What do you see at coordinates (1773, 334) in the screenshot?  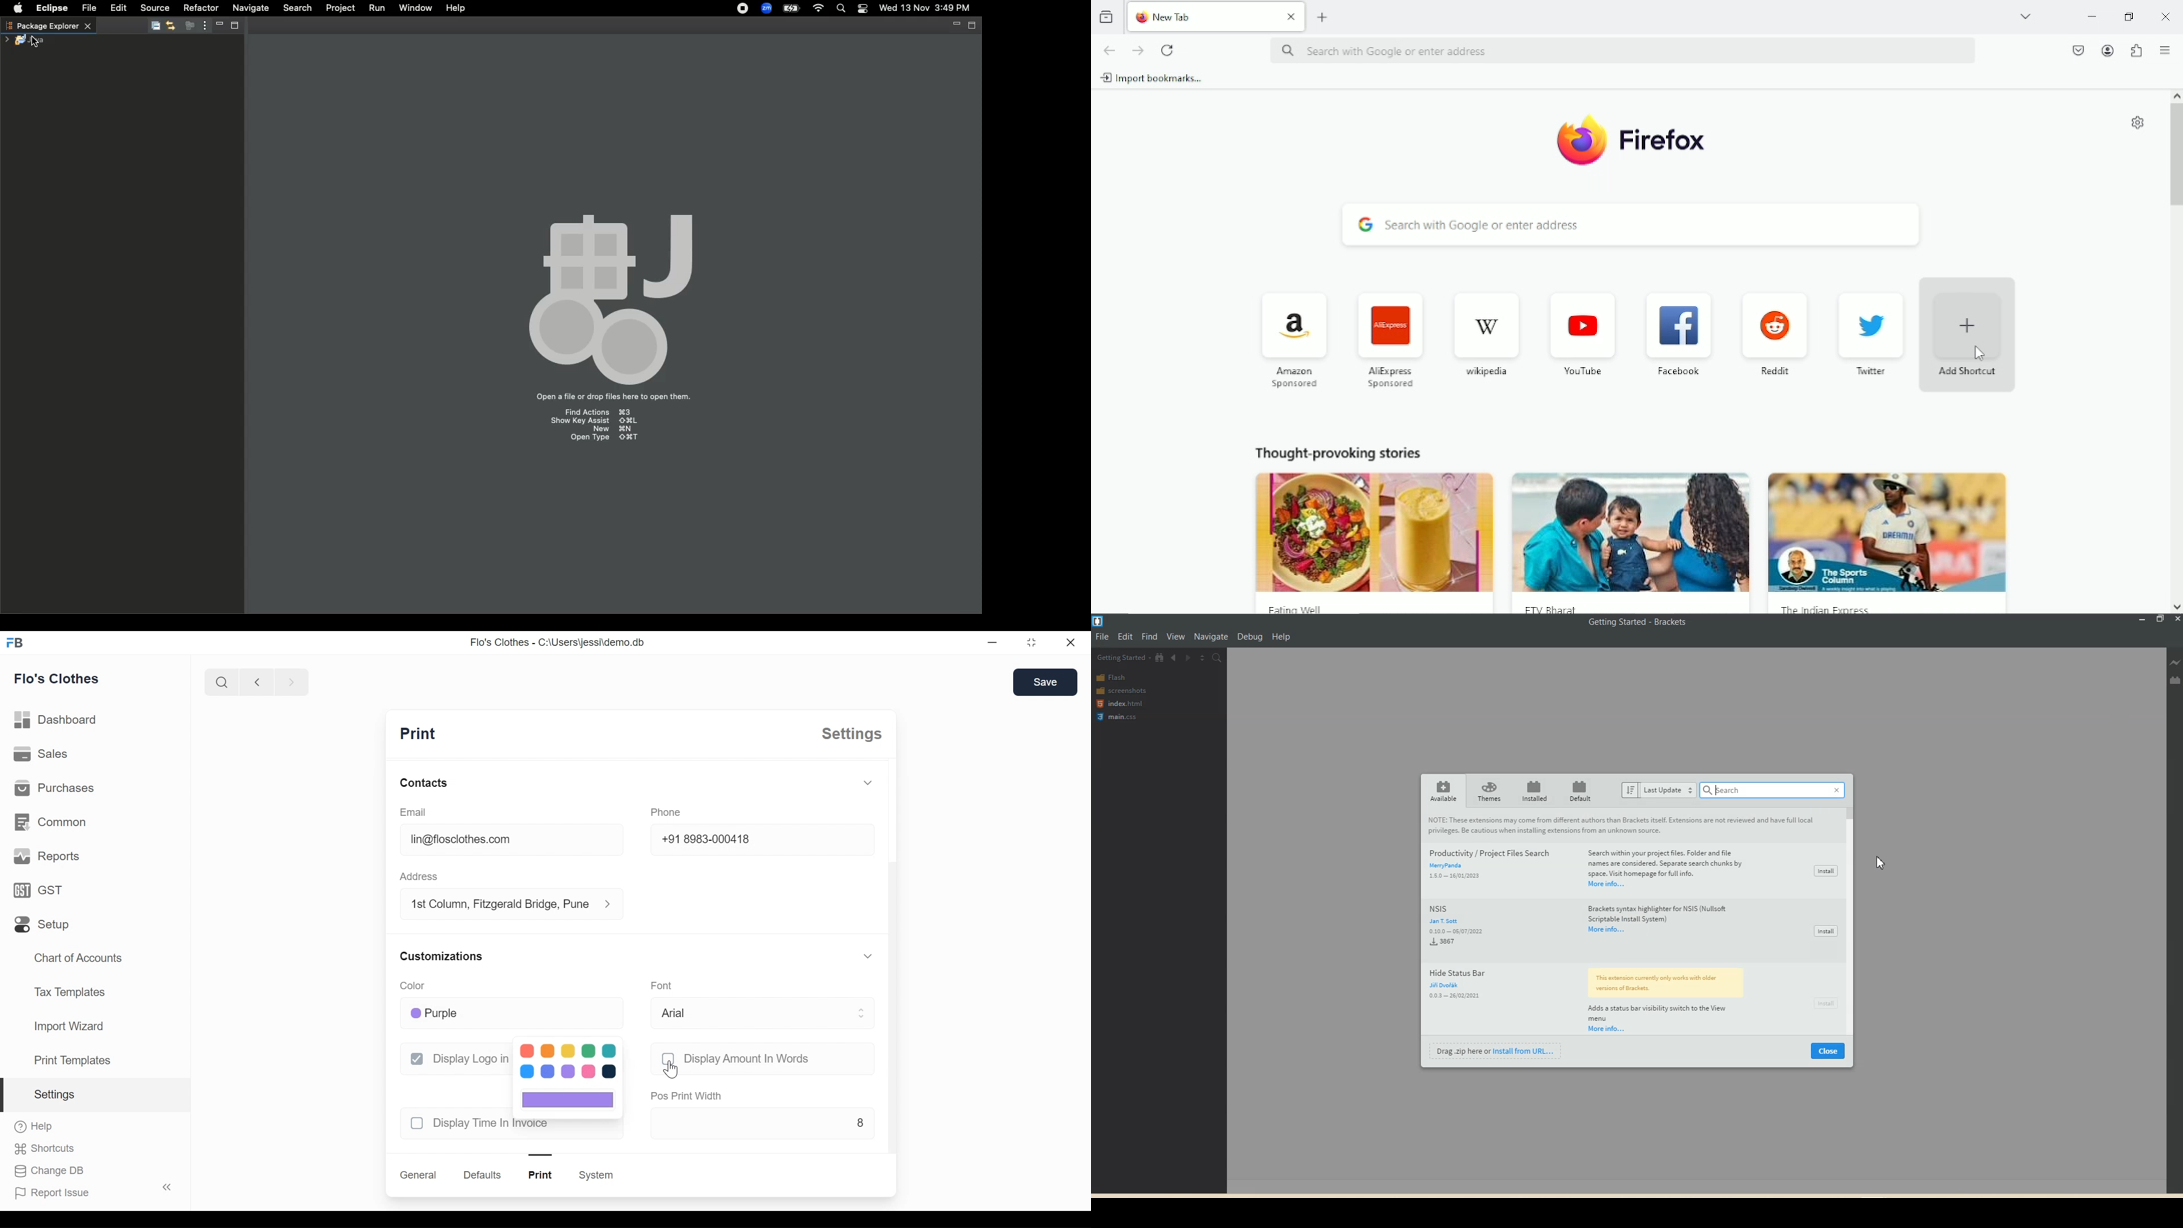 I see `reddit` at bounding box center [1773, 334].